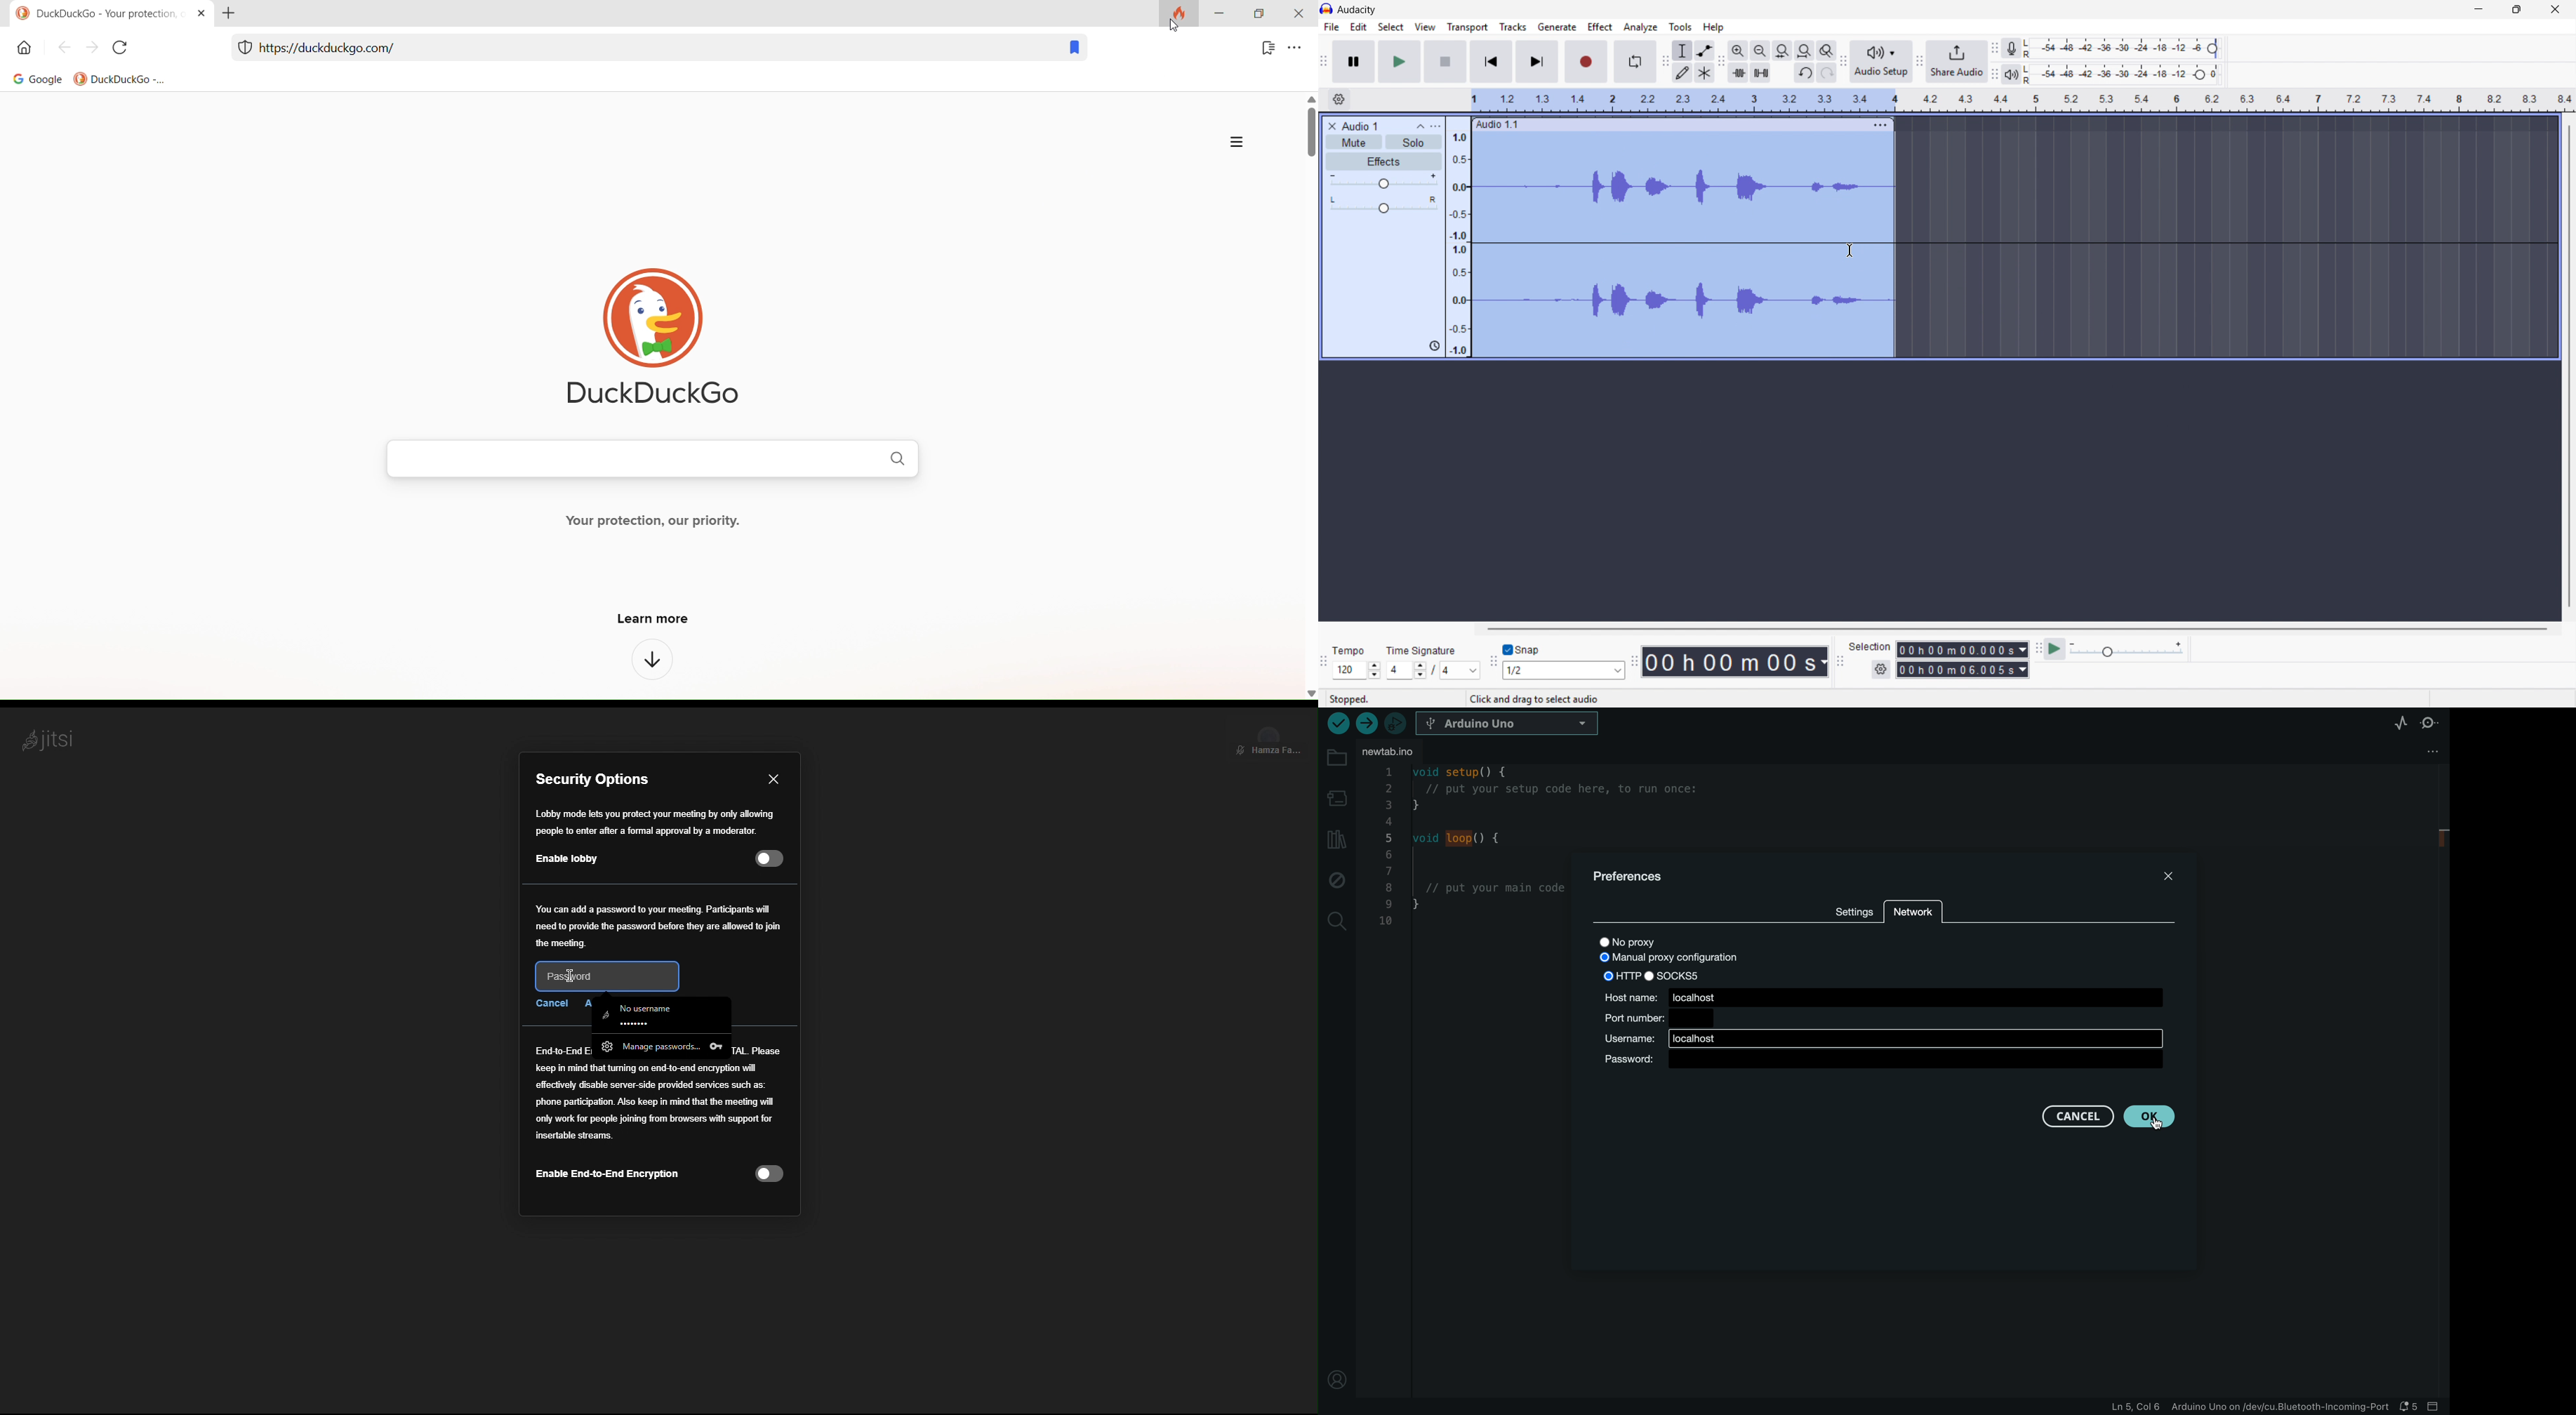 This screenshot has height=1428, width=2576. Describe the element at coordinates (1269, 737) in the screenshot. I see `Participant View` at that location.